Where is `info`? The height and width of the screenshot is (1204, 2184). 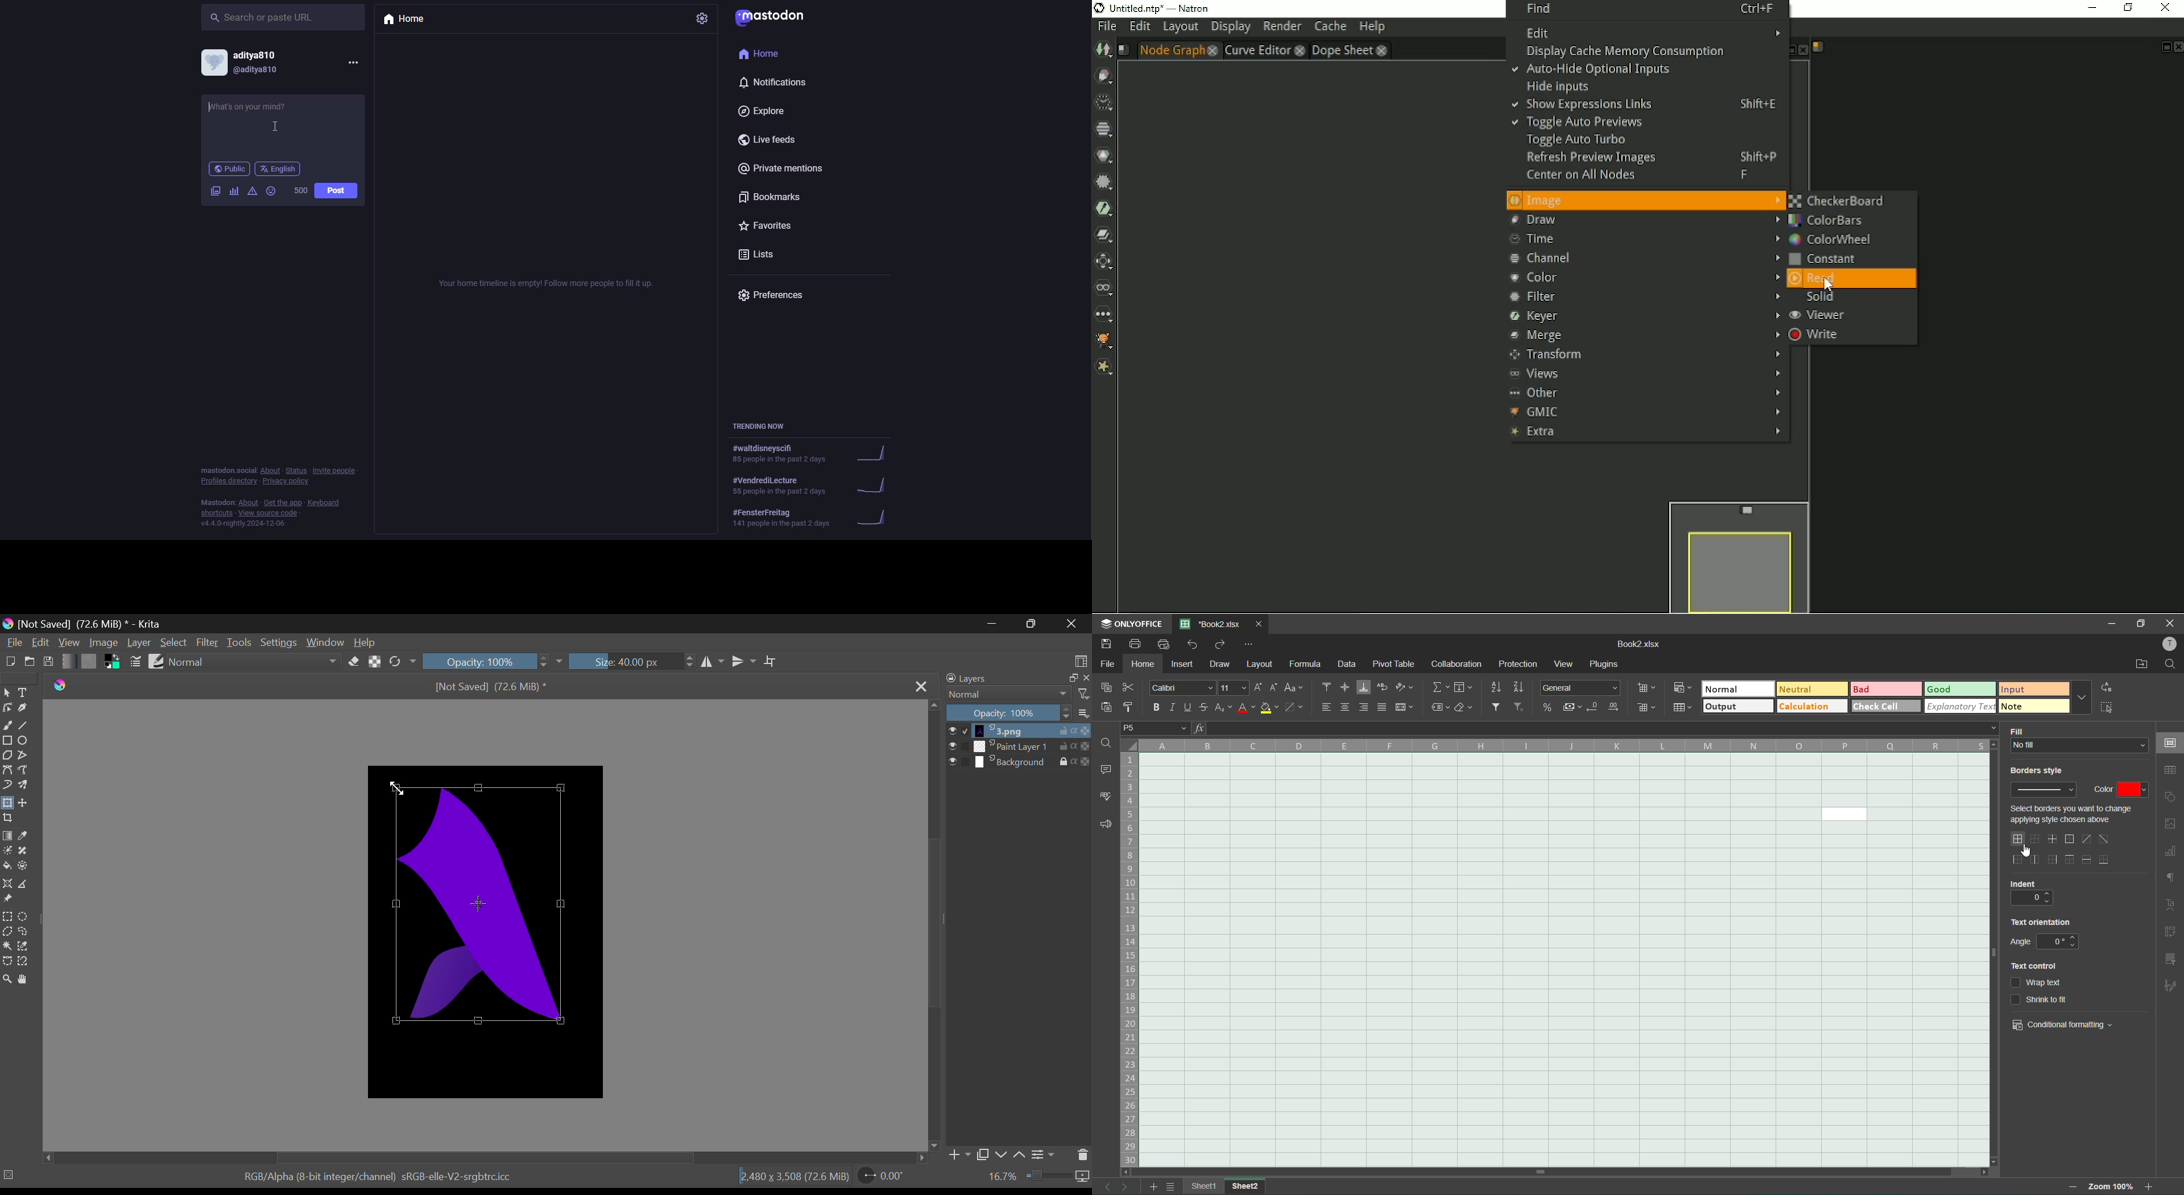
info is located at coordinates (281, 494).